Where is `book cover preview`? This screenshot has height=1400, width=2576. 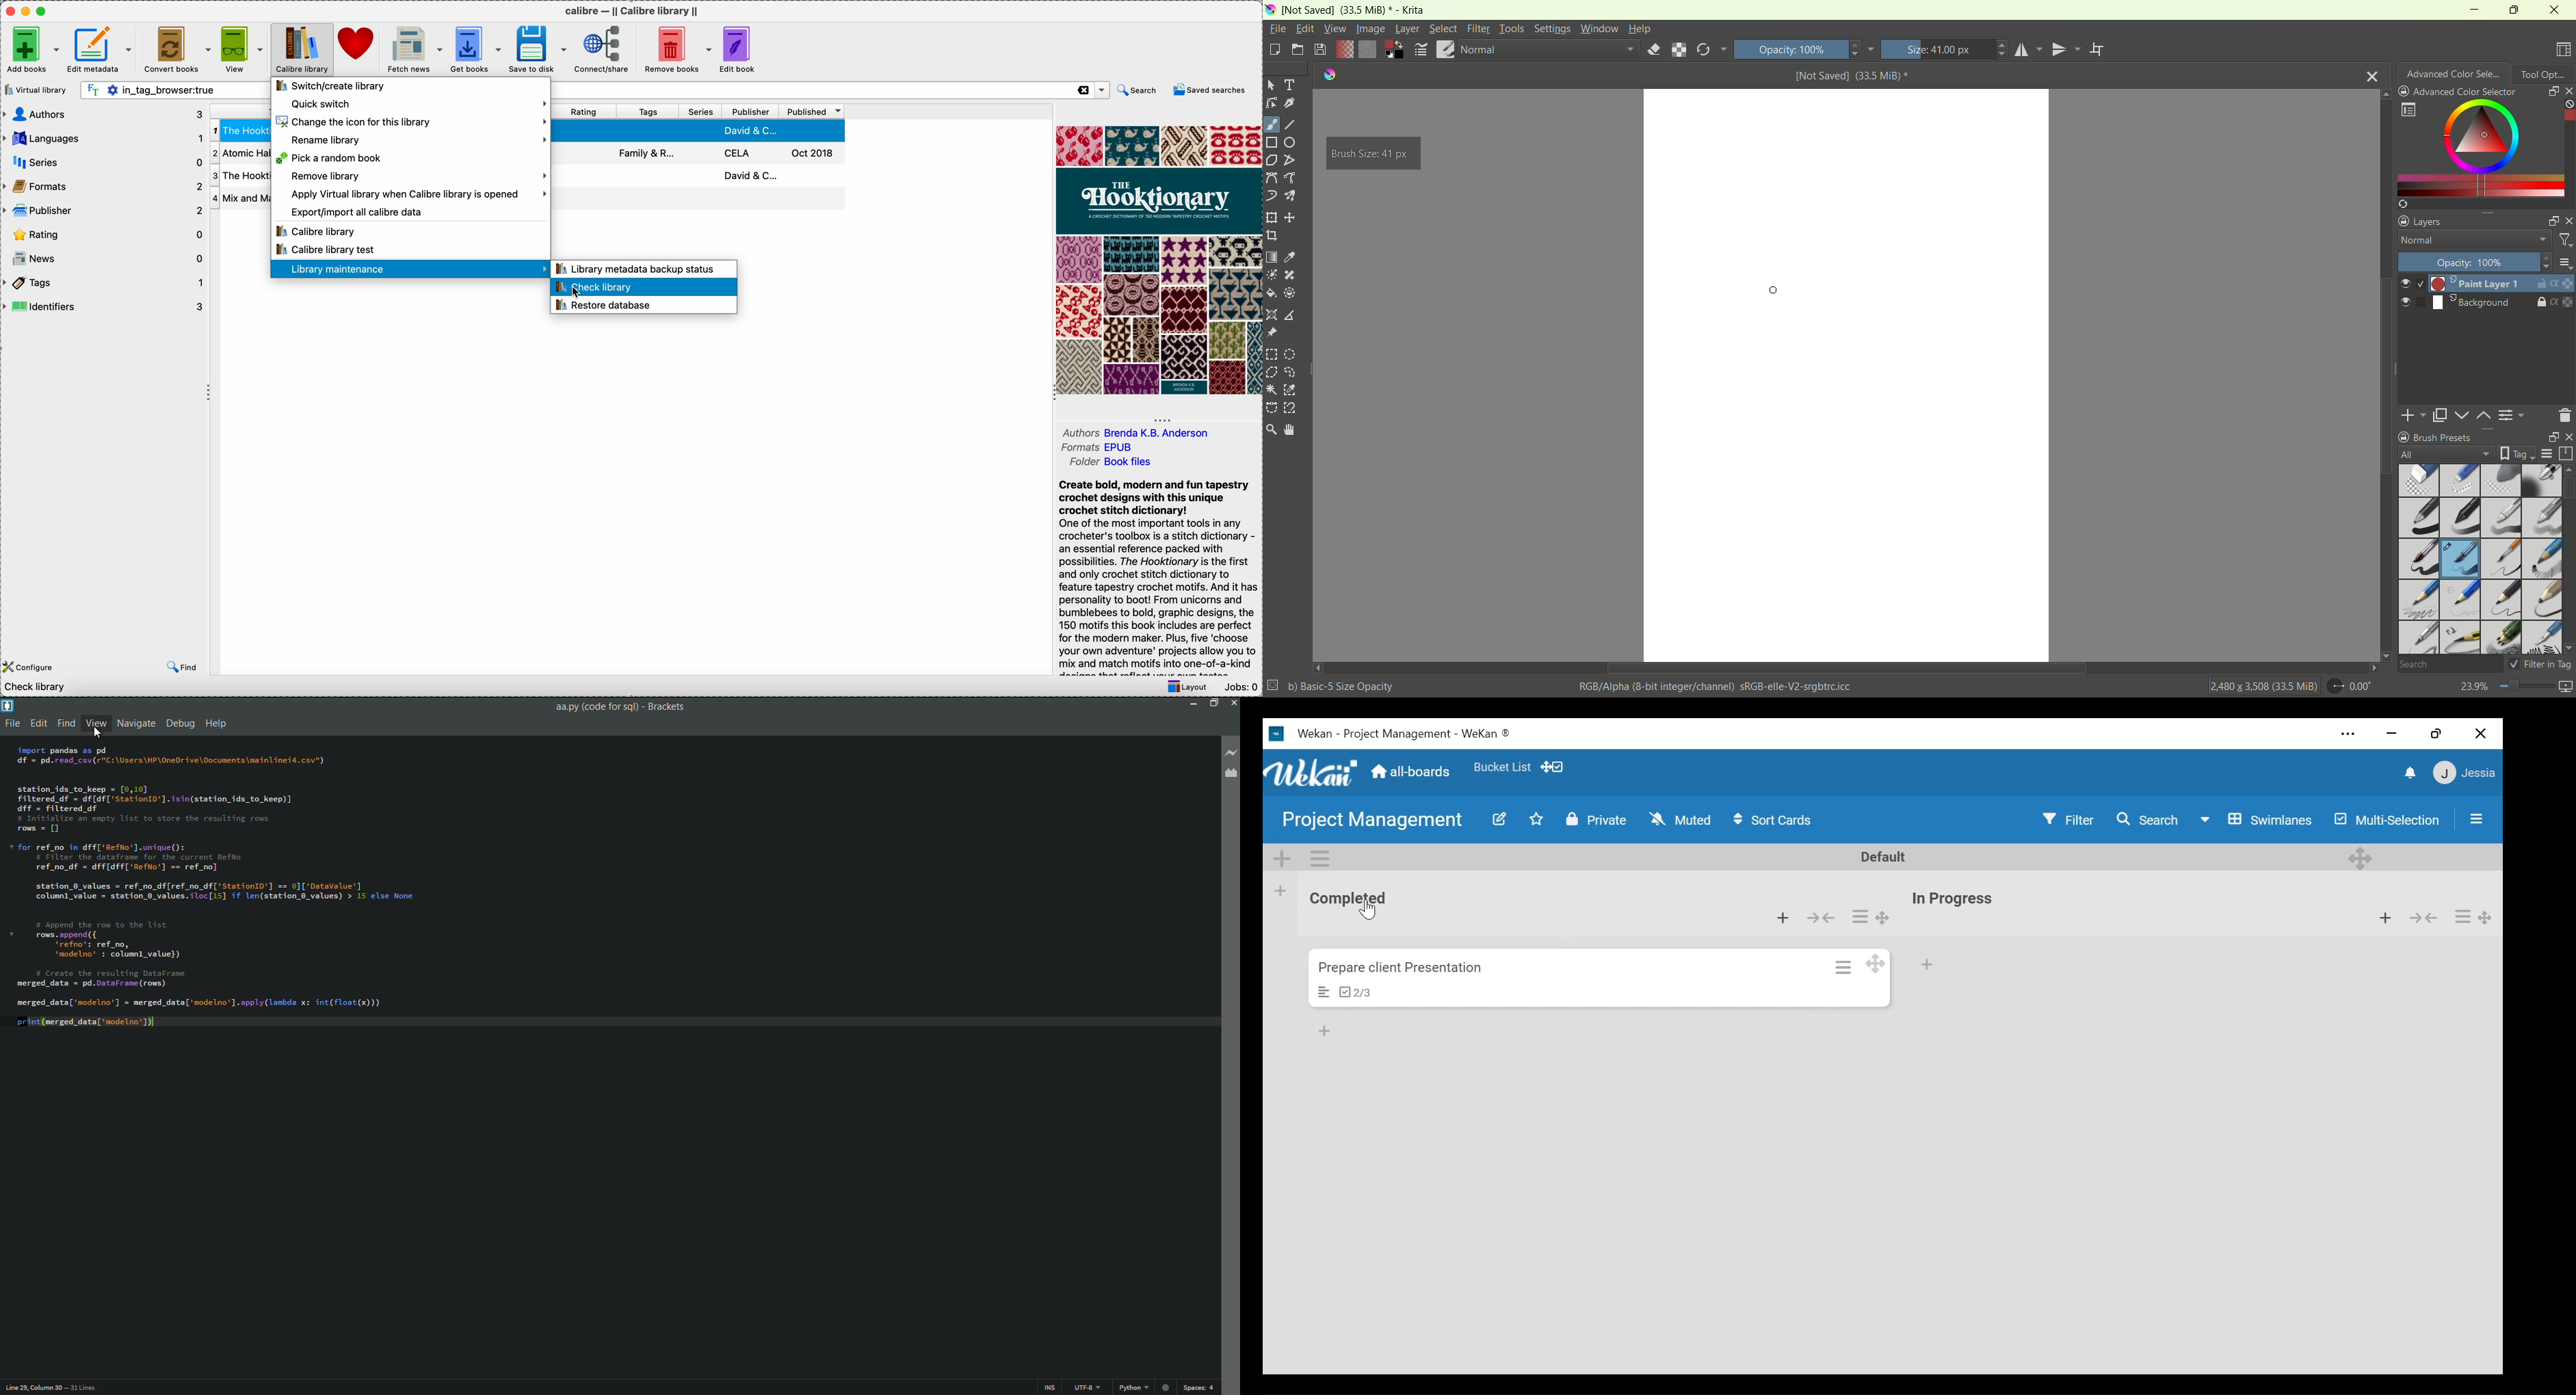
book cover preview is located at coordinates (1158, 260).